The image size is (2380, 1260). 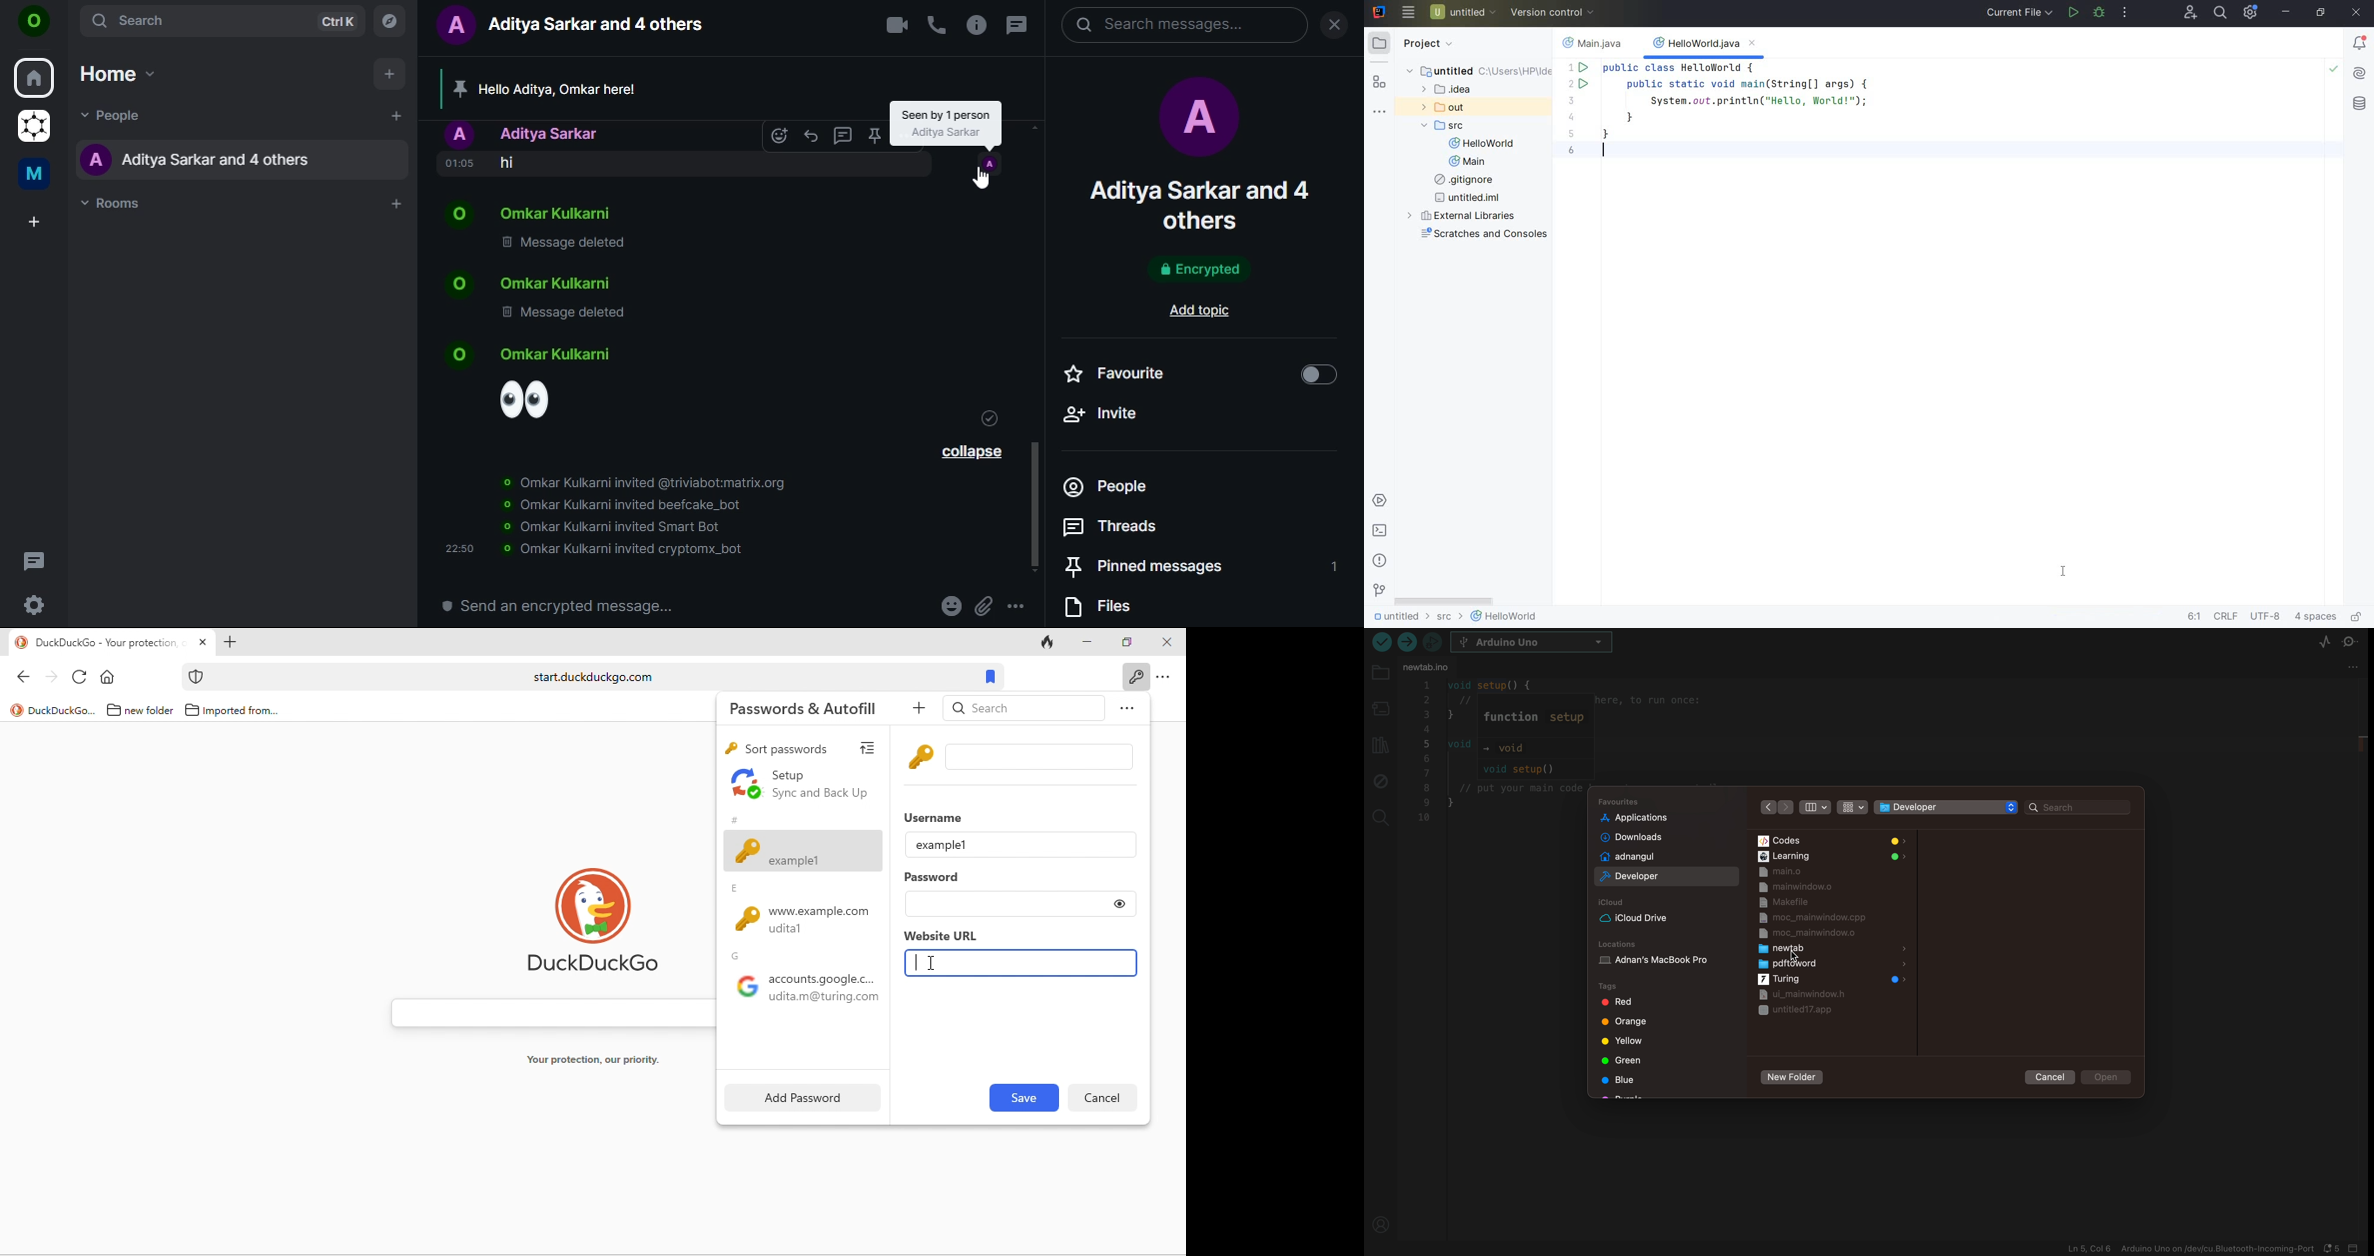 What do you see at coordinates (1668, 963) in the screenshot?
I see `adnan's mackbook pro` at bounding box center [1668, 963].